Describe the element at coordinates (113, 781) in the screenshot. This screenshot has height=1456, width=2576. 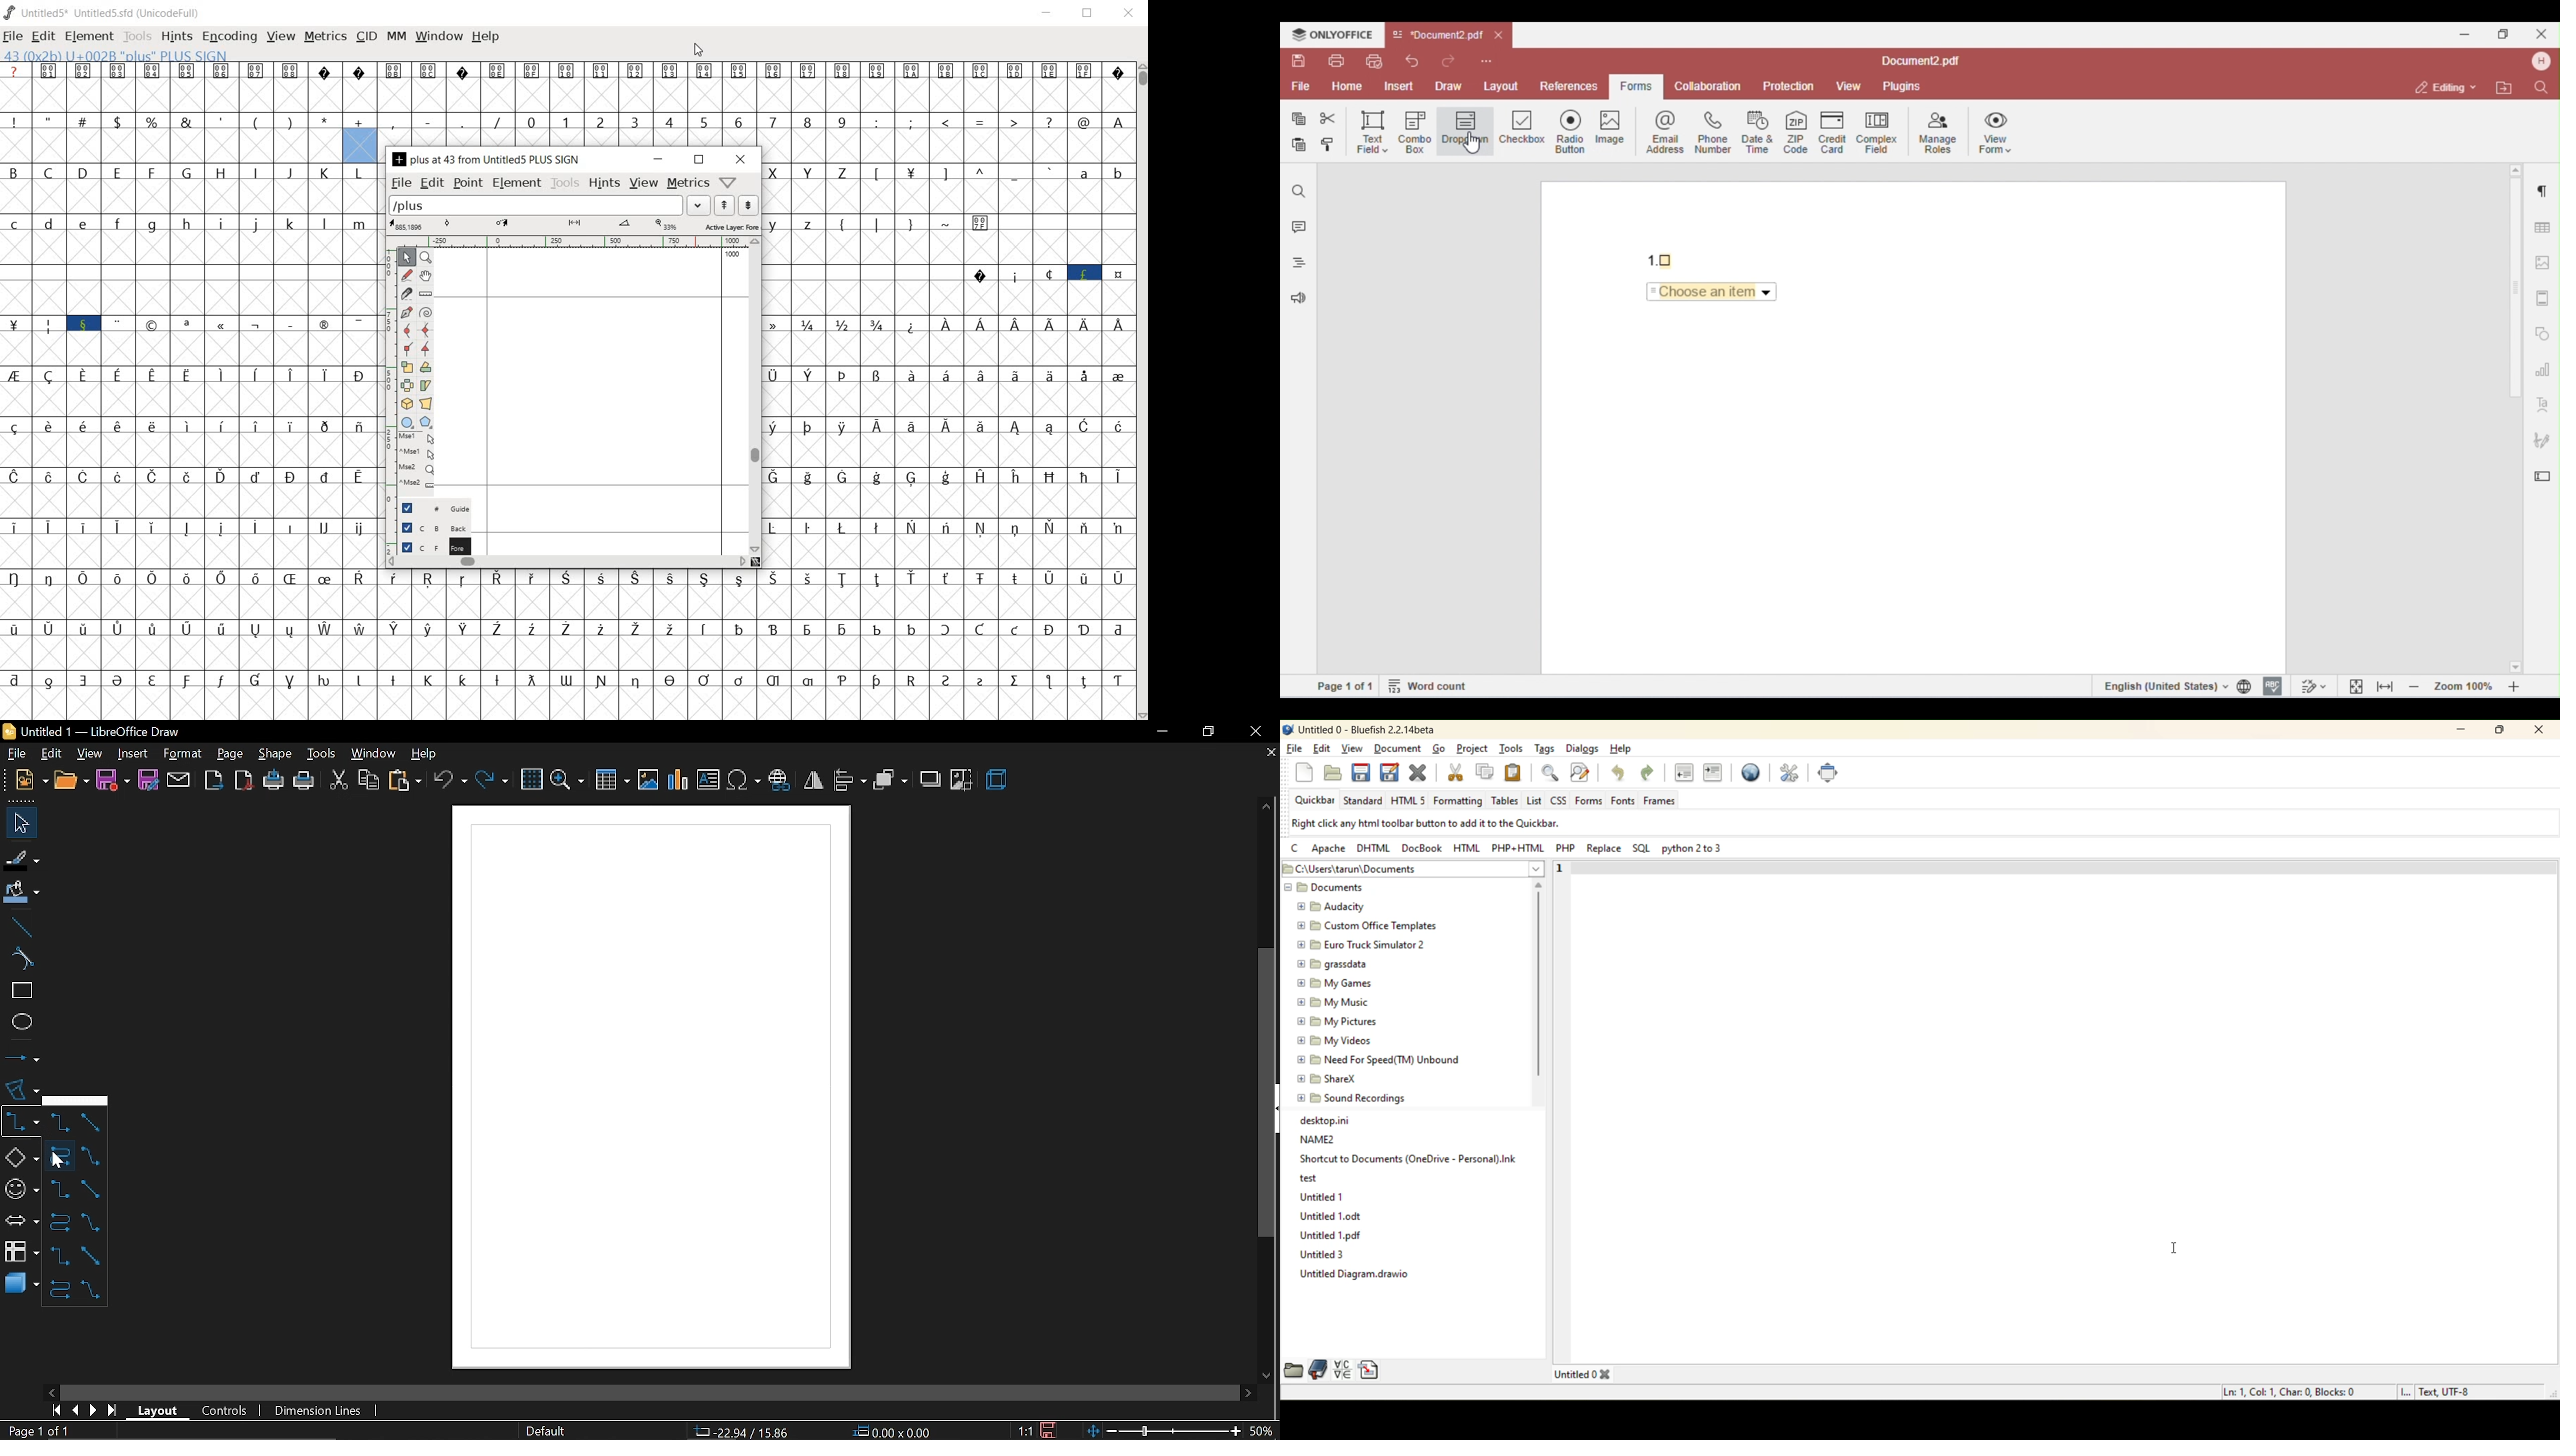
I see `save` at that location.